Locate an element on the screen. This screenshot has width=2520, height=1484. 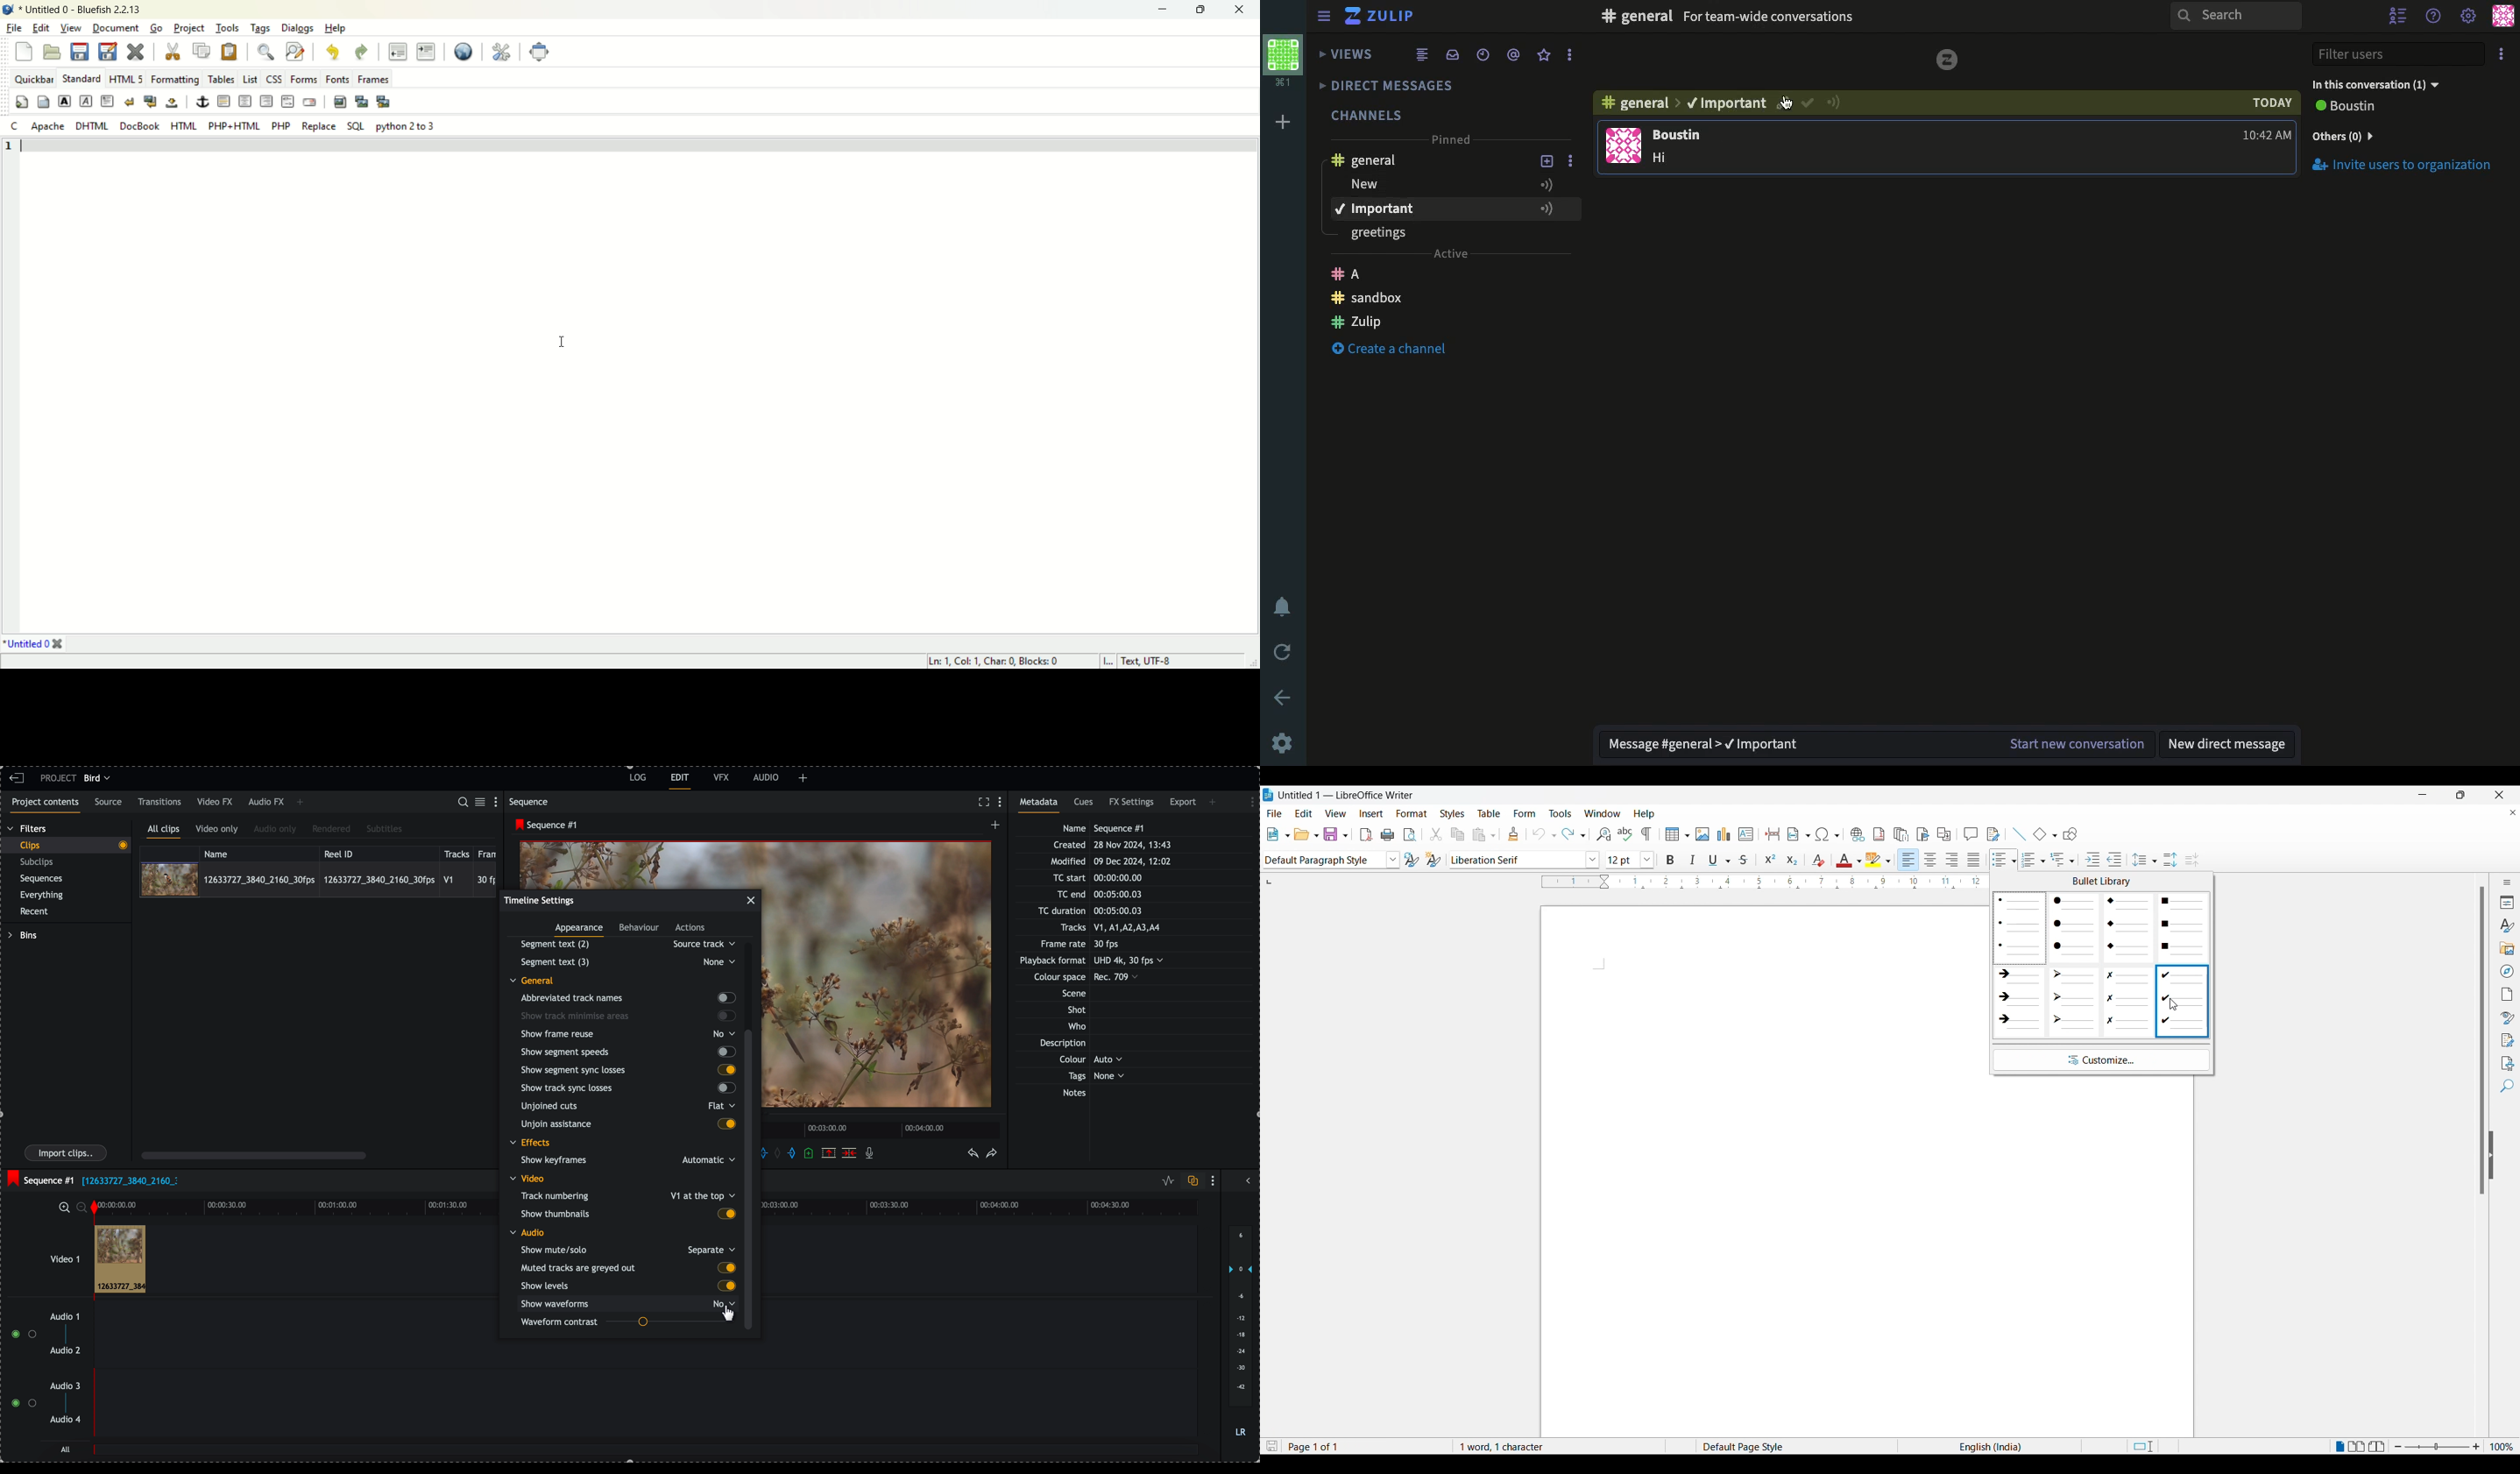
track audio is located at coordinates (645, 1356).